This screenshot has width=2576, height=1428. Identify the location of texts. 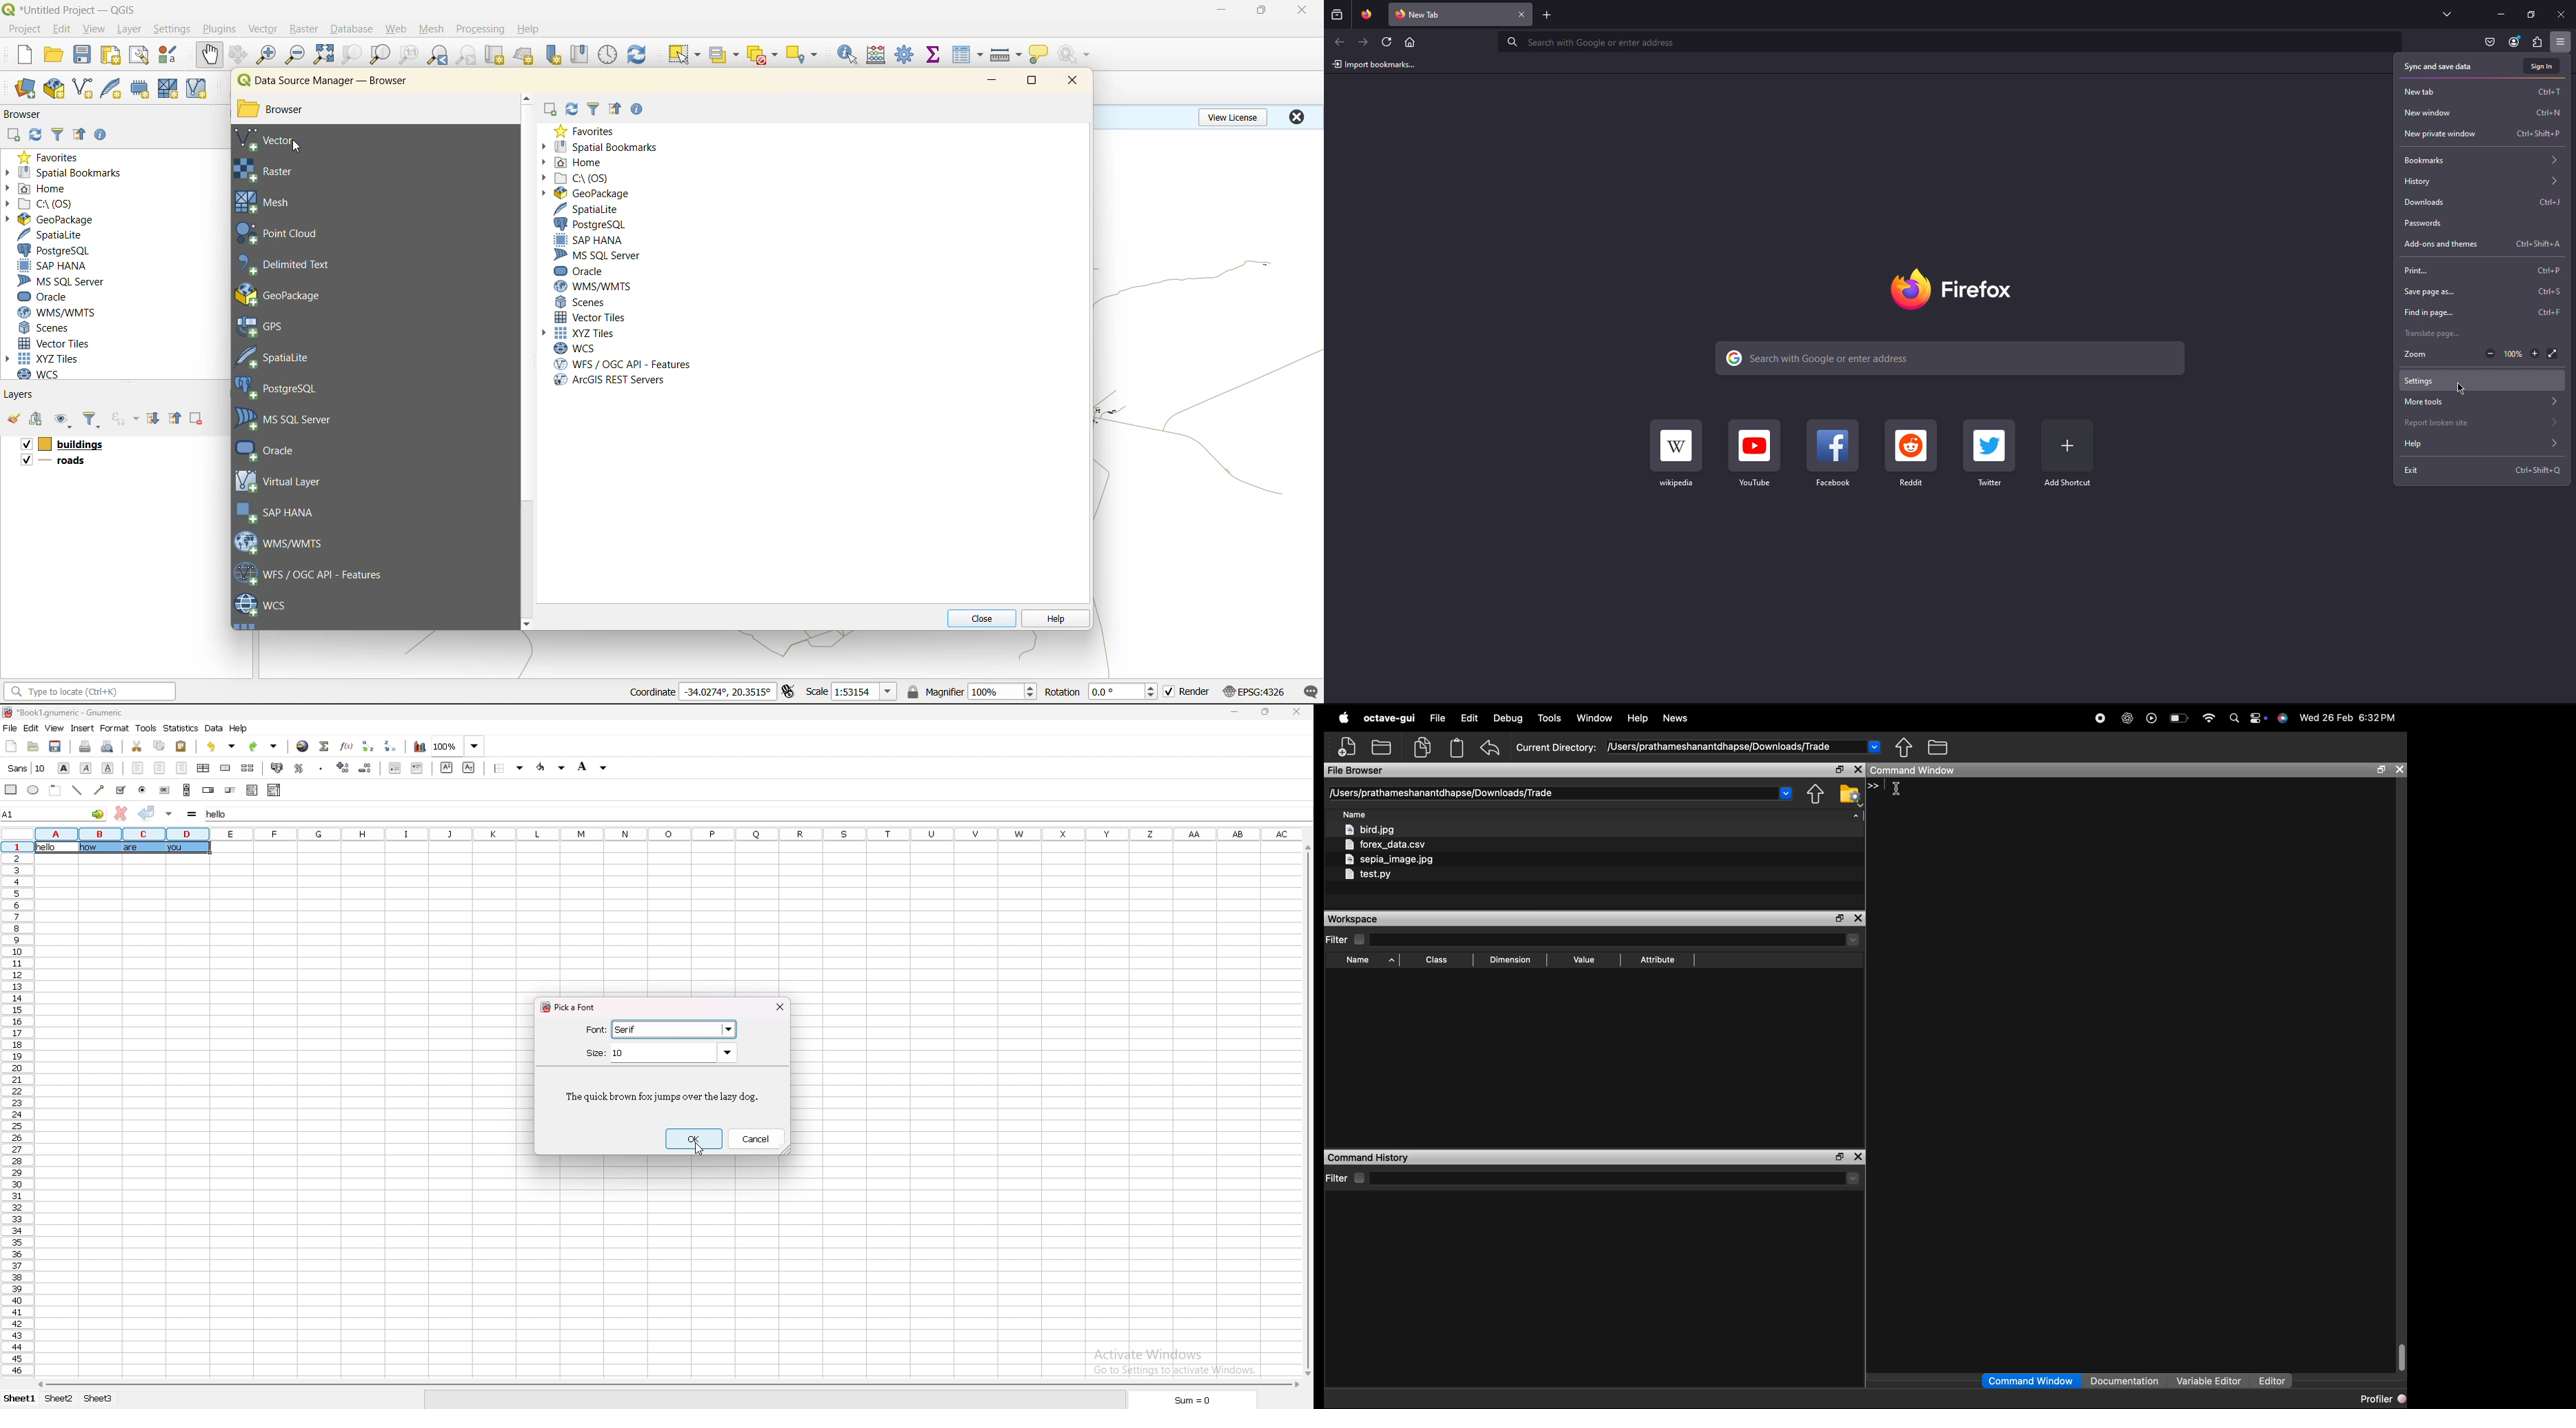
(144, 847).